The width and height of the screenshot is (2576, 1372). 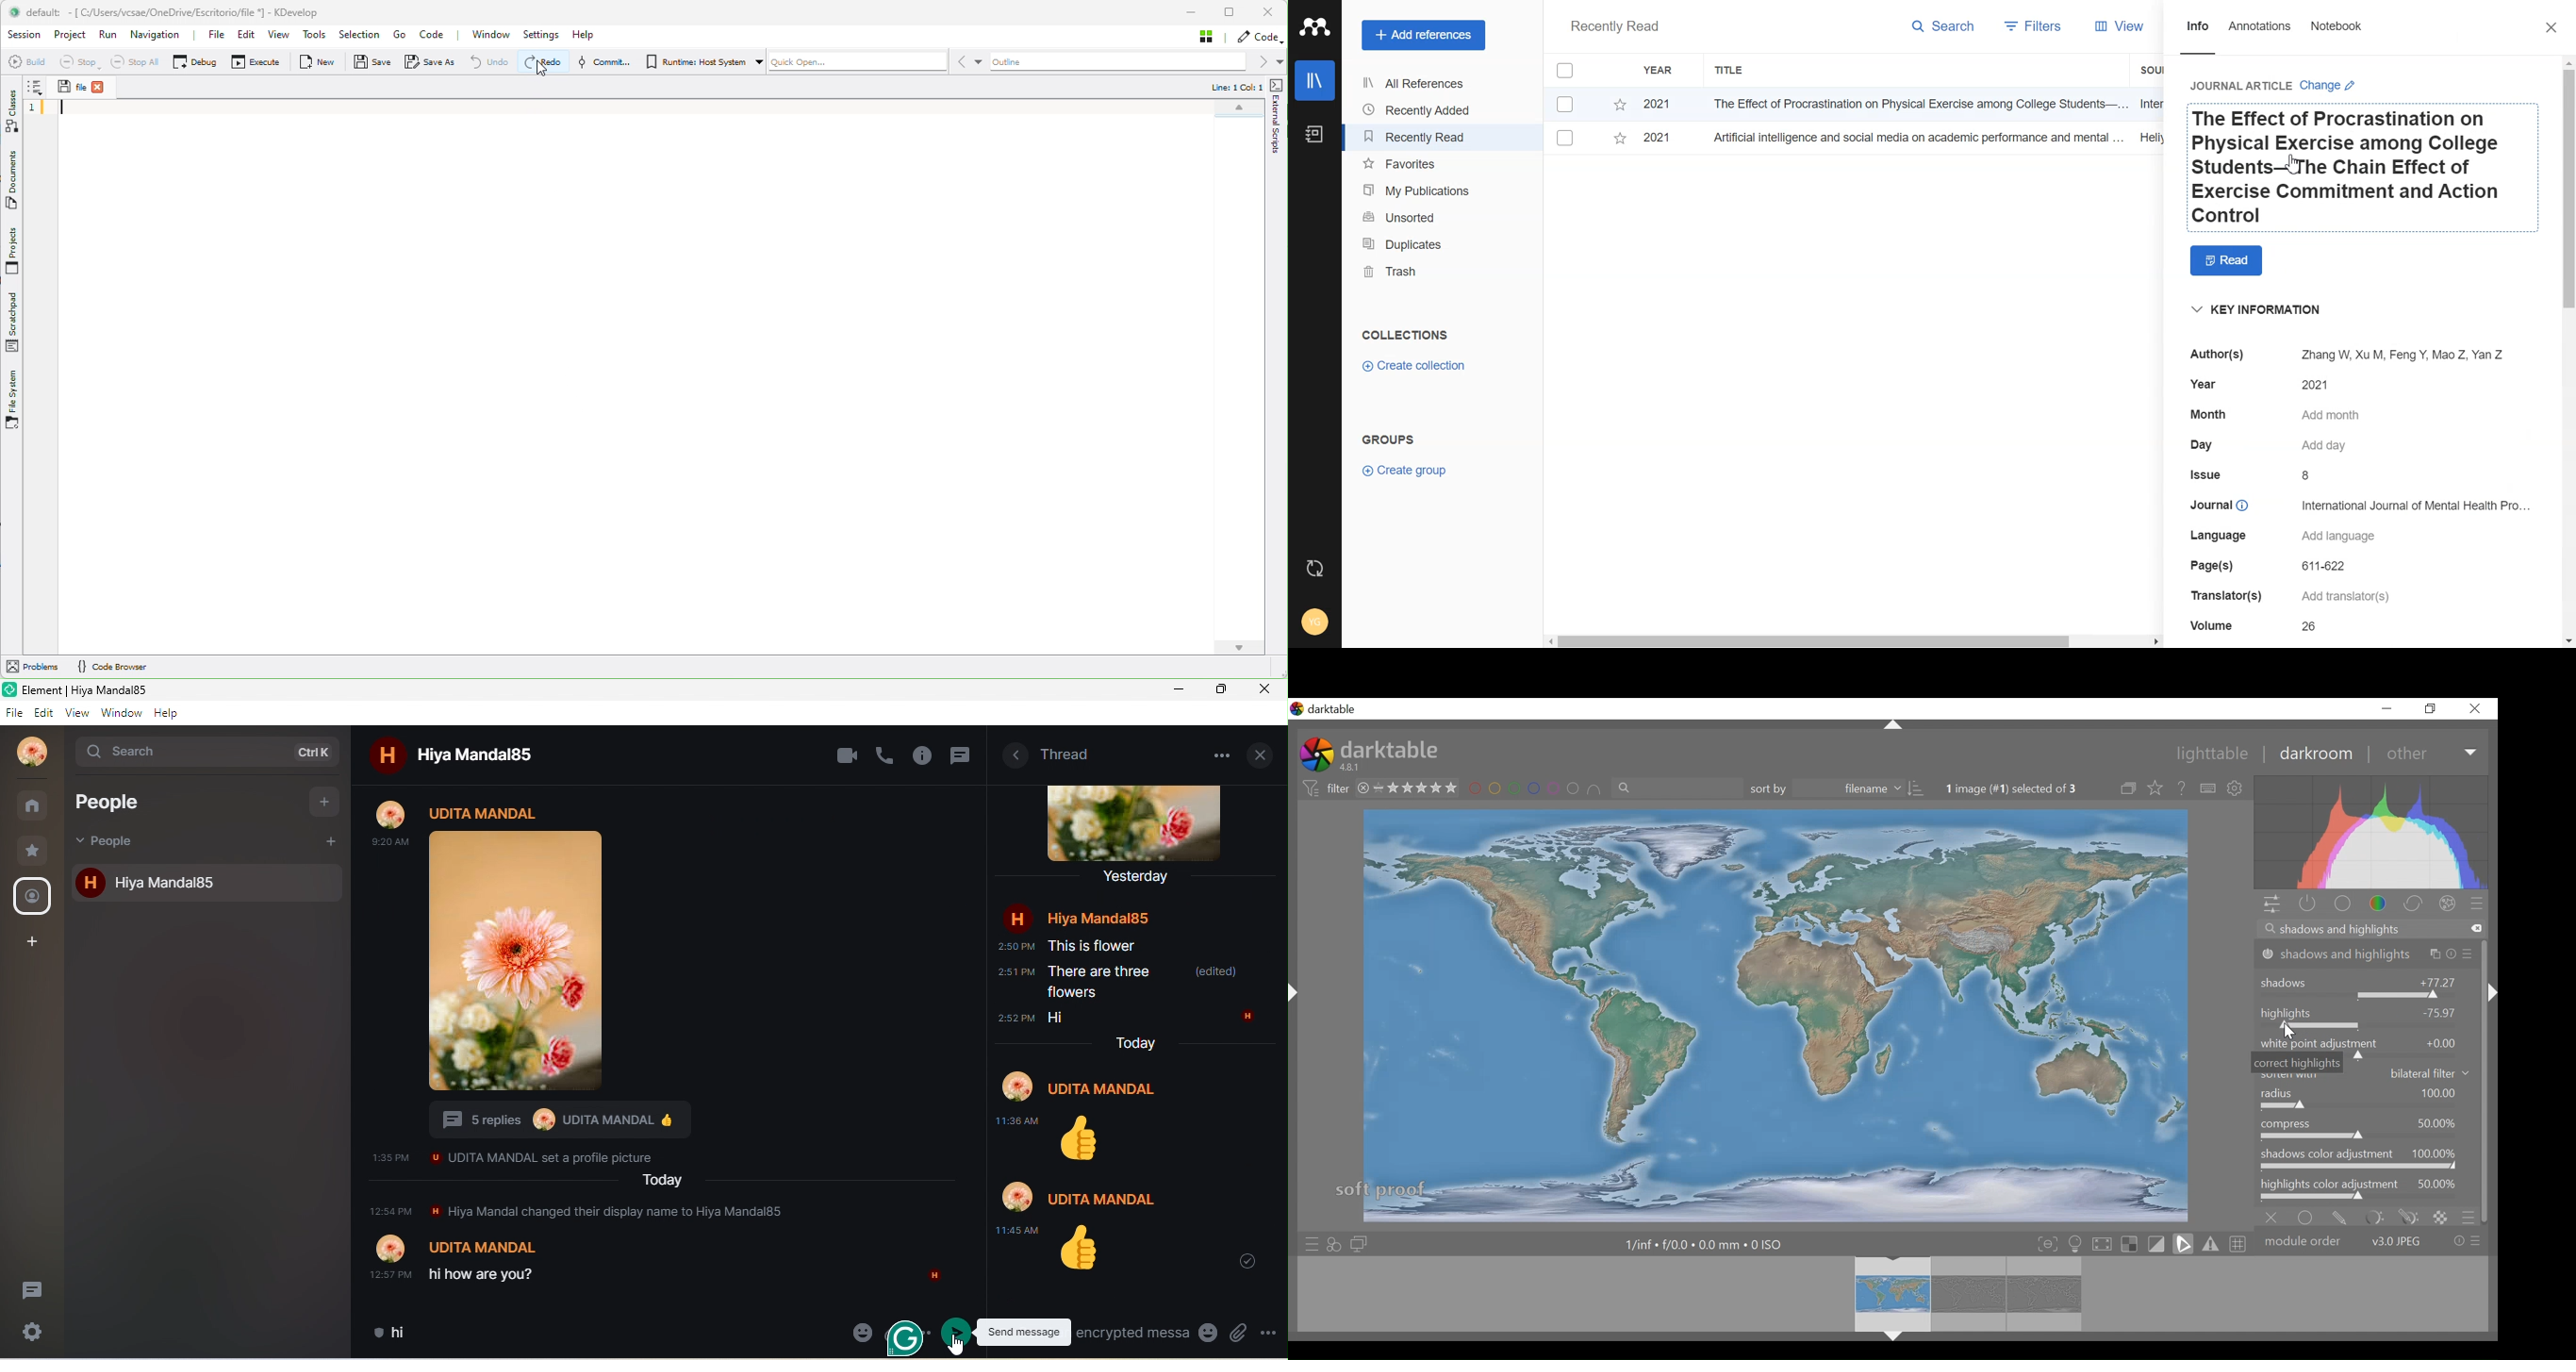 I want to click on 2:50 PM, so click(x=1015, y=947).